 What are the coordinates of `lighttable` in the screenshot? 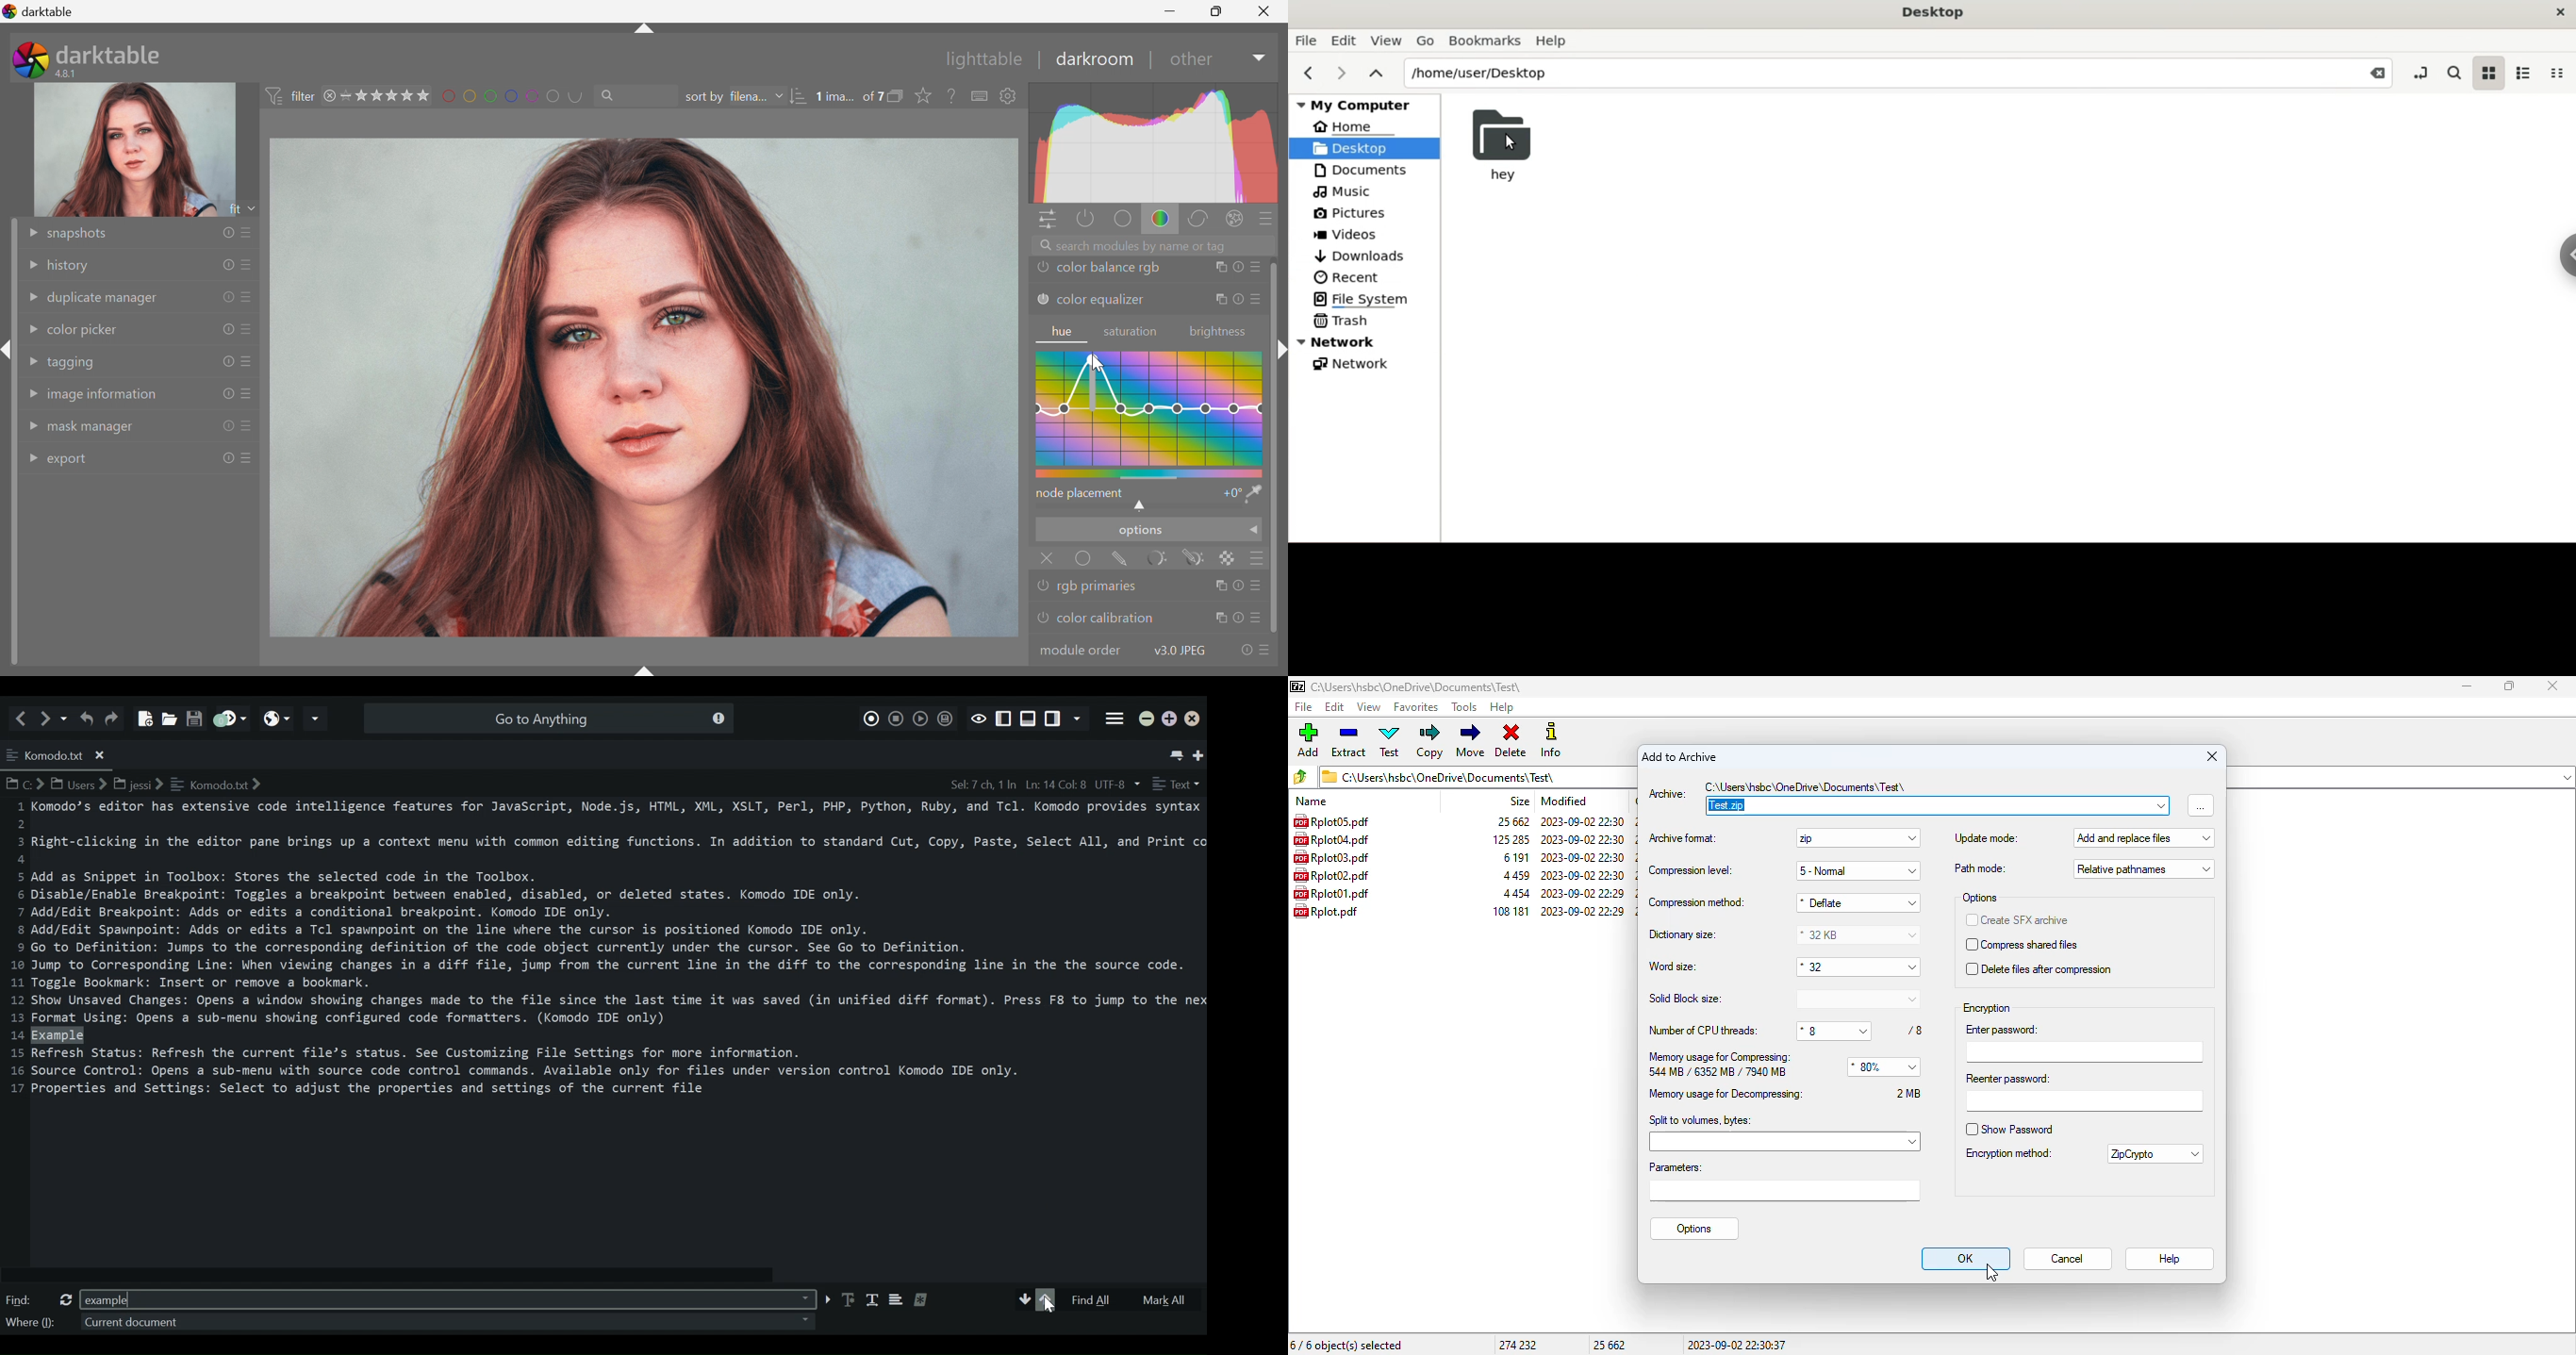 It's located at (979, 60).